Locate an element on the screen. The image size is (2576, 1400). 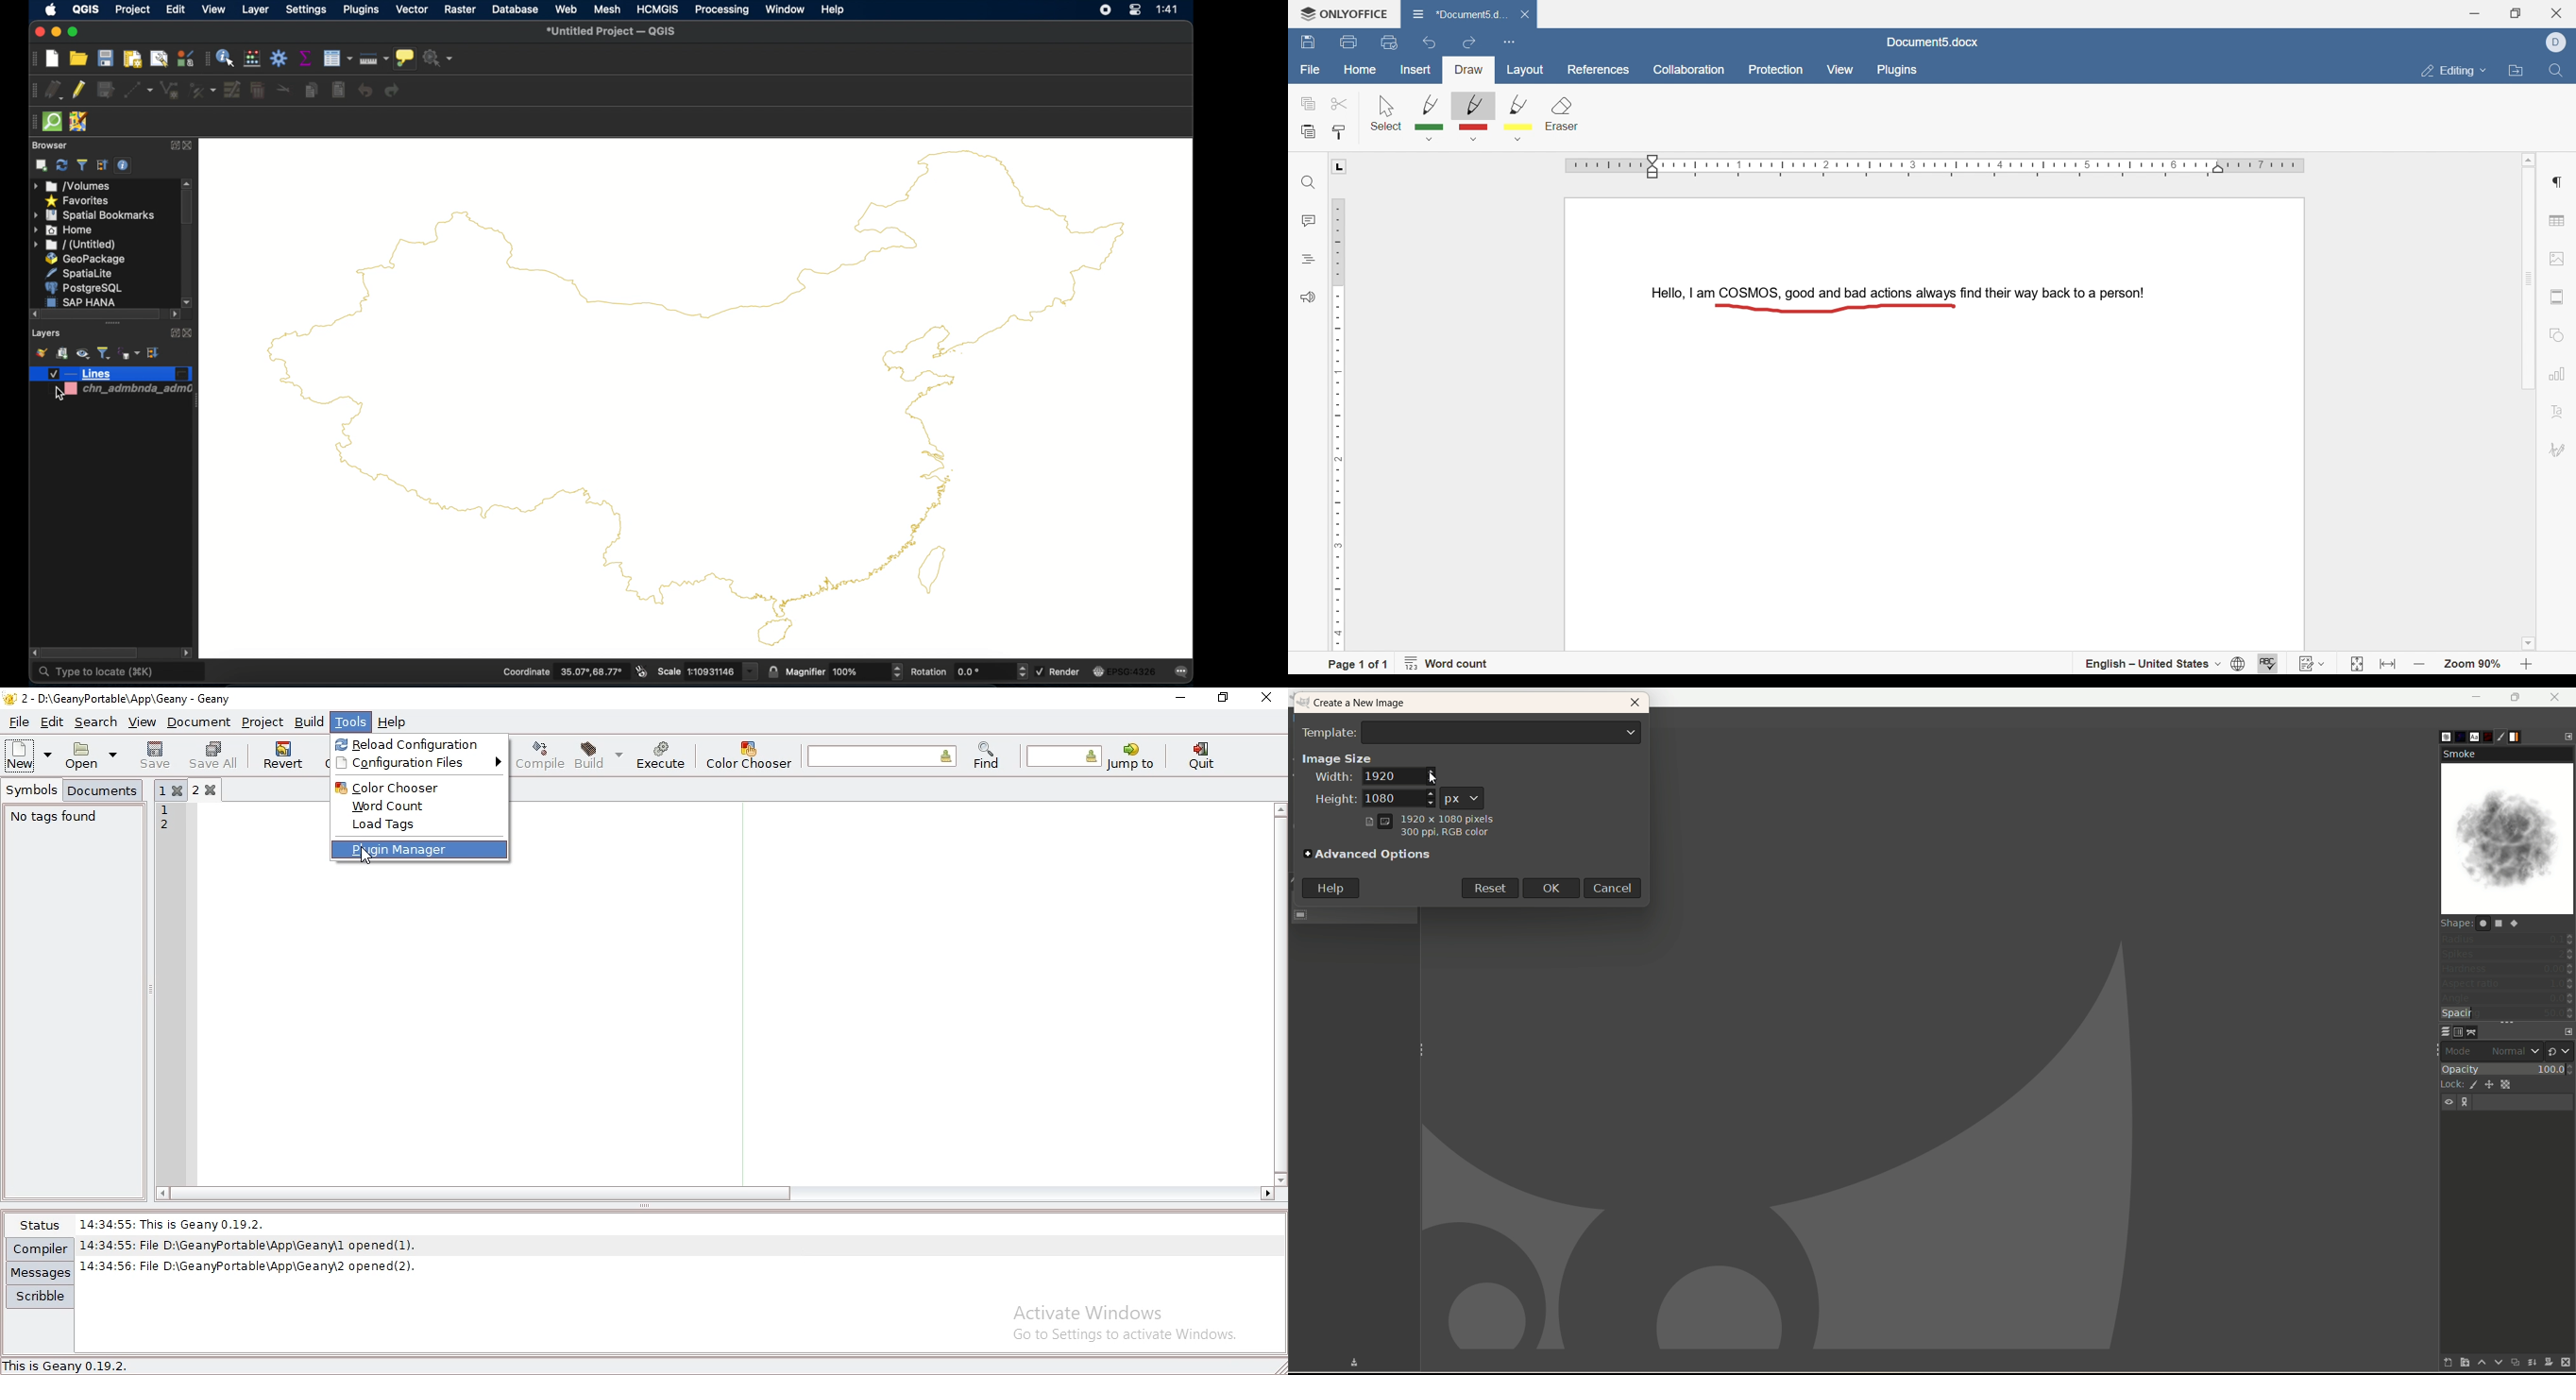
yellow pen is located at coordinates (1523, 120).